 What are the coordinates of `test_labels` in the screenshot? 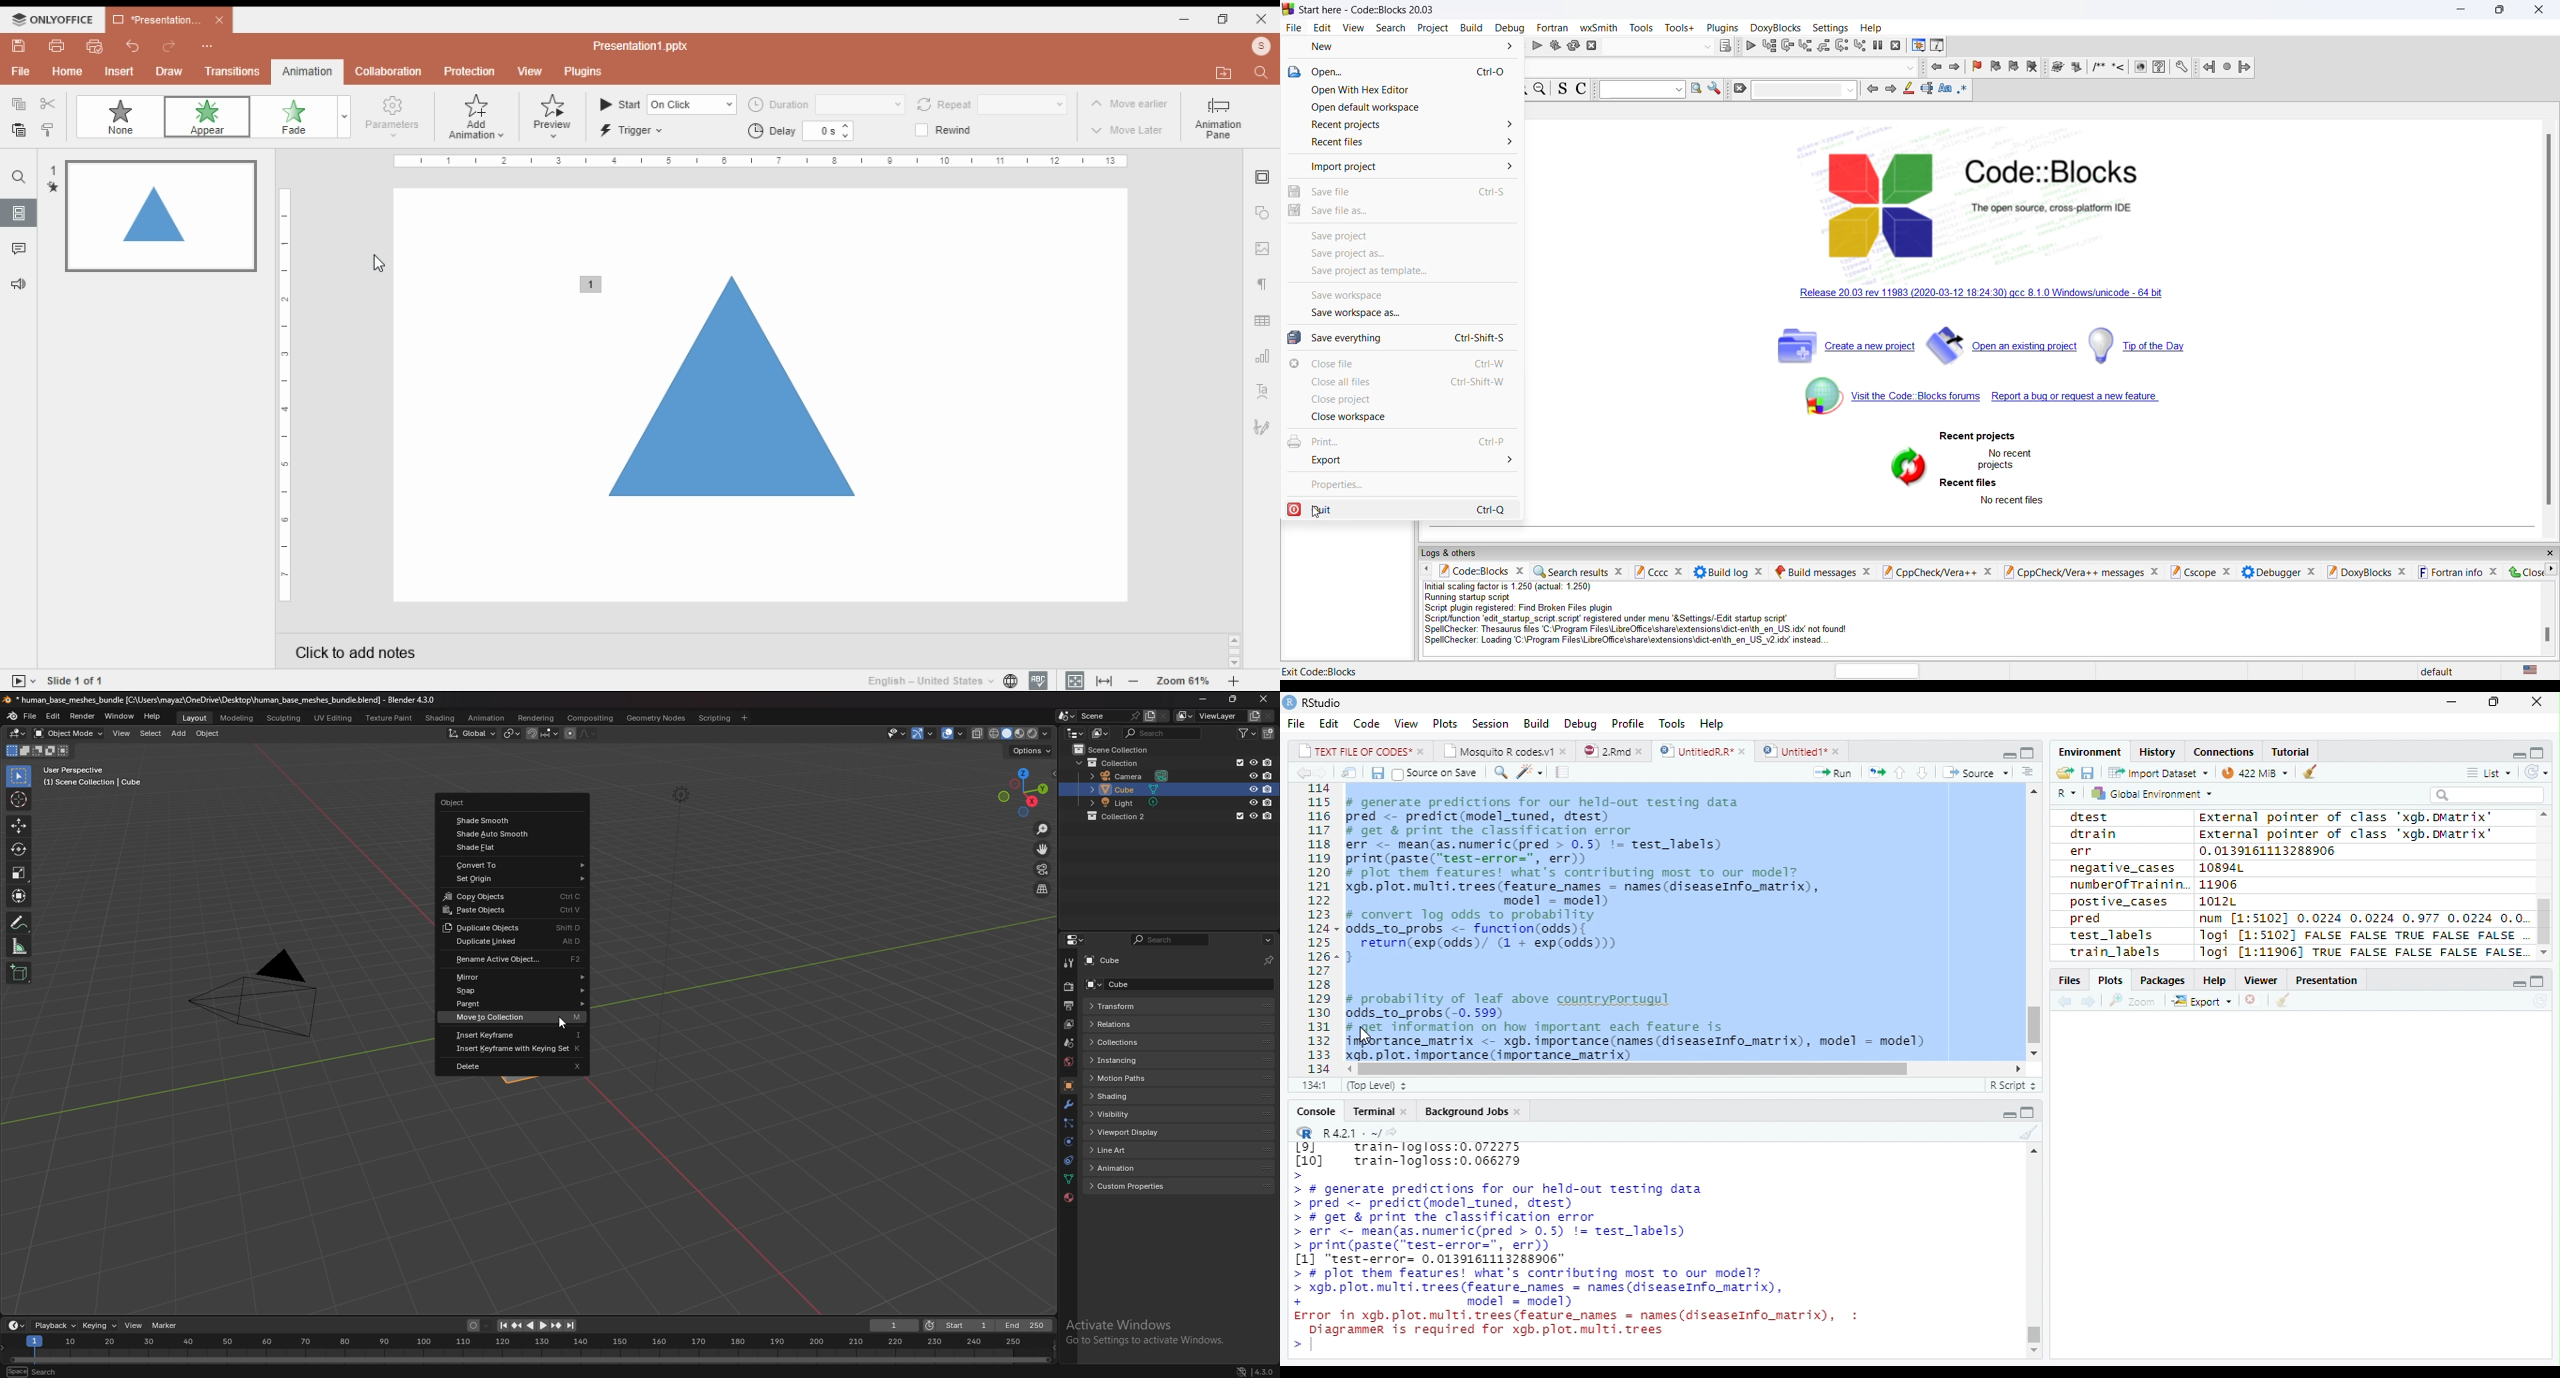 It's located at (2110, 936).